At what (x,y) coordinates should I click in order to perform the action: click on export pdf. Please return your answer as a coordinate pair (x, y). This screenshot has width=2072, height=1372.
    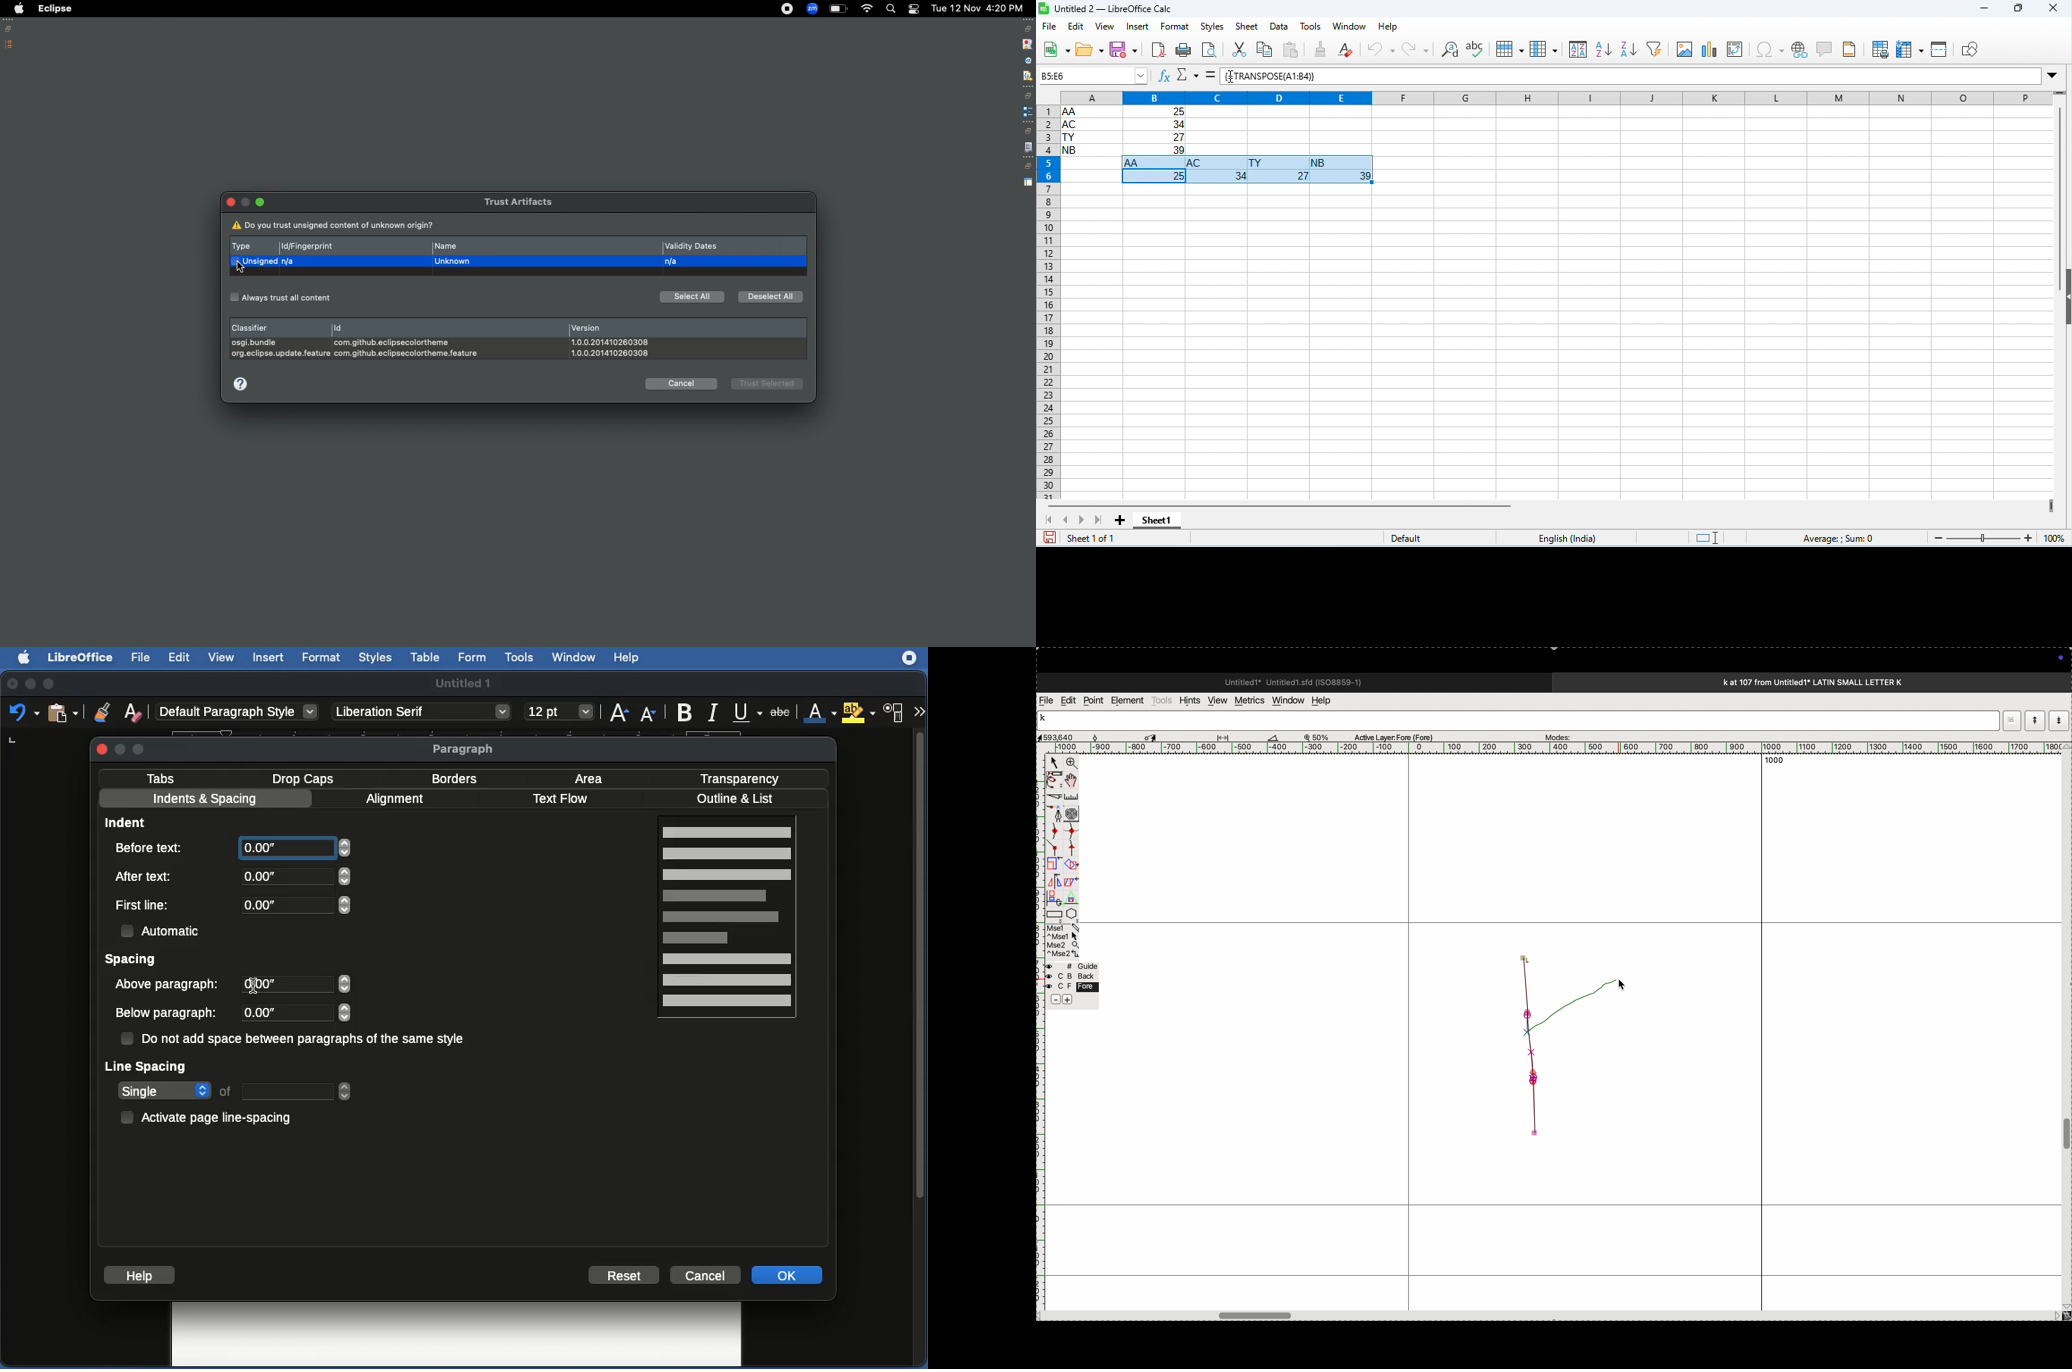
    Looking at the image, I should click on (1158, 50).